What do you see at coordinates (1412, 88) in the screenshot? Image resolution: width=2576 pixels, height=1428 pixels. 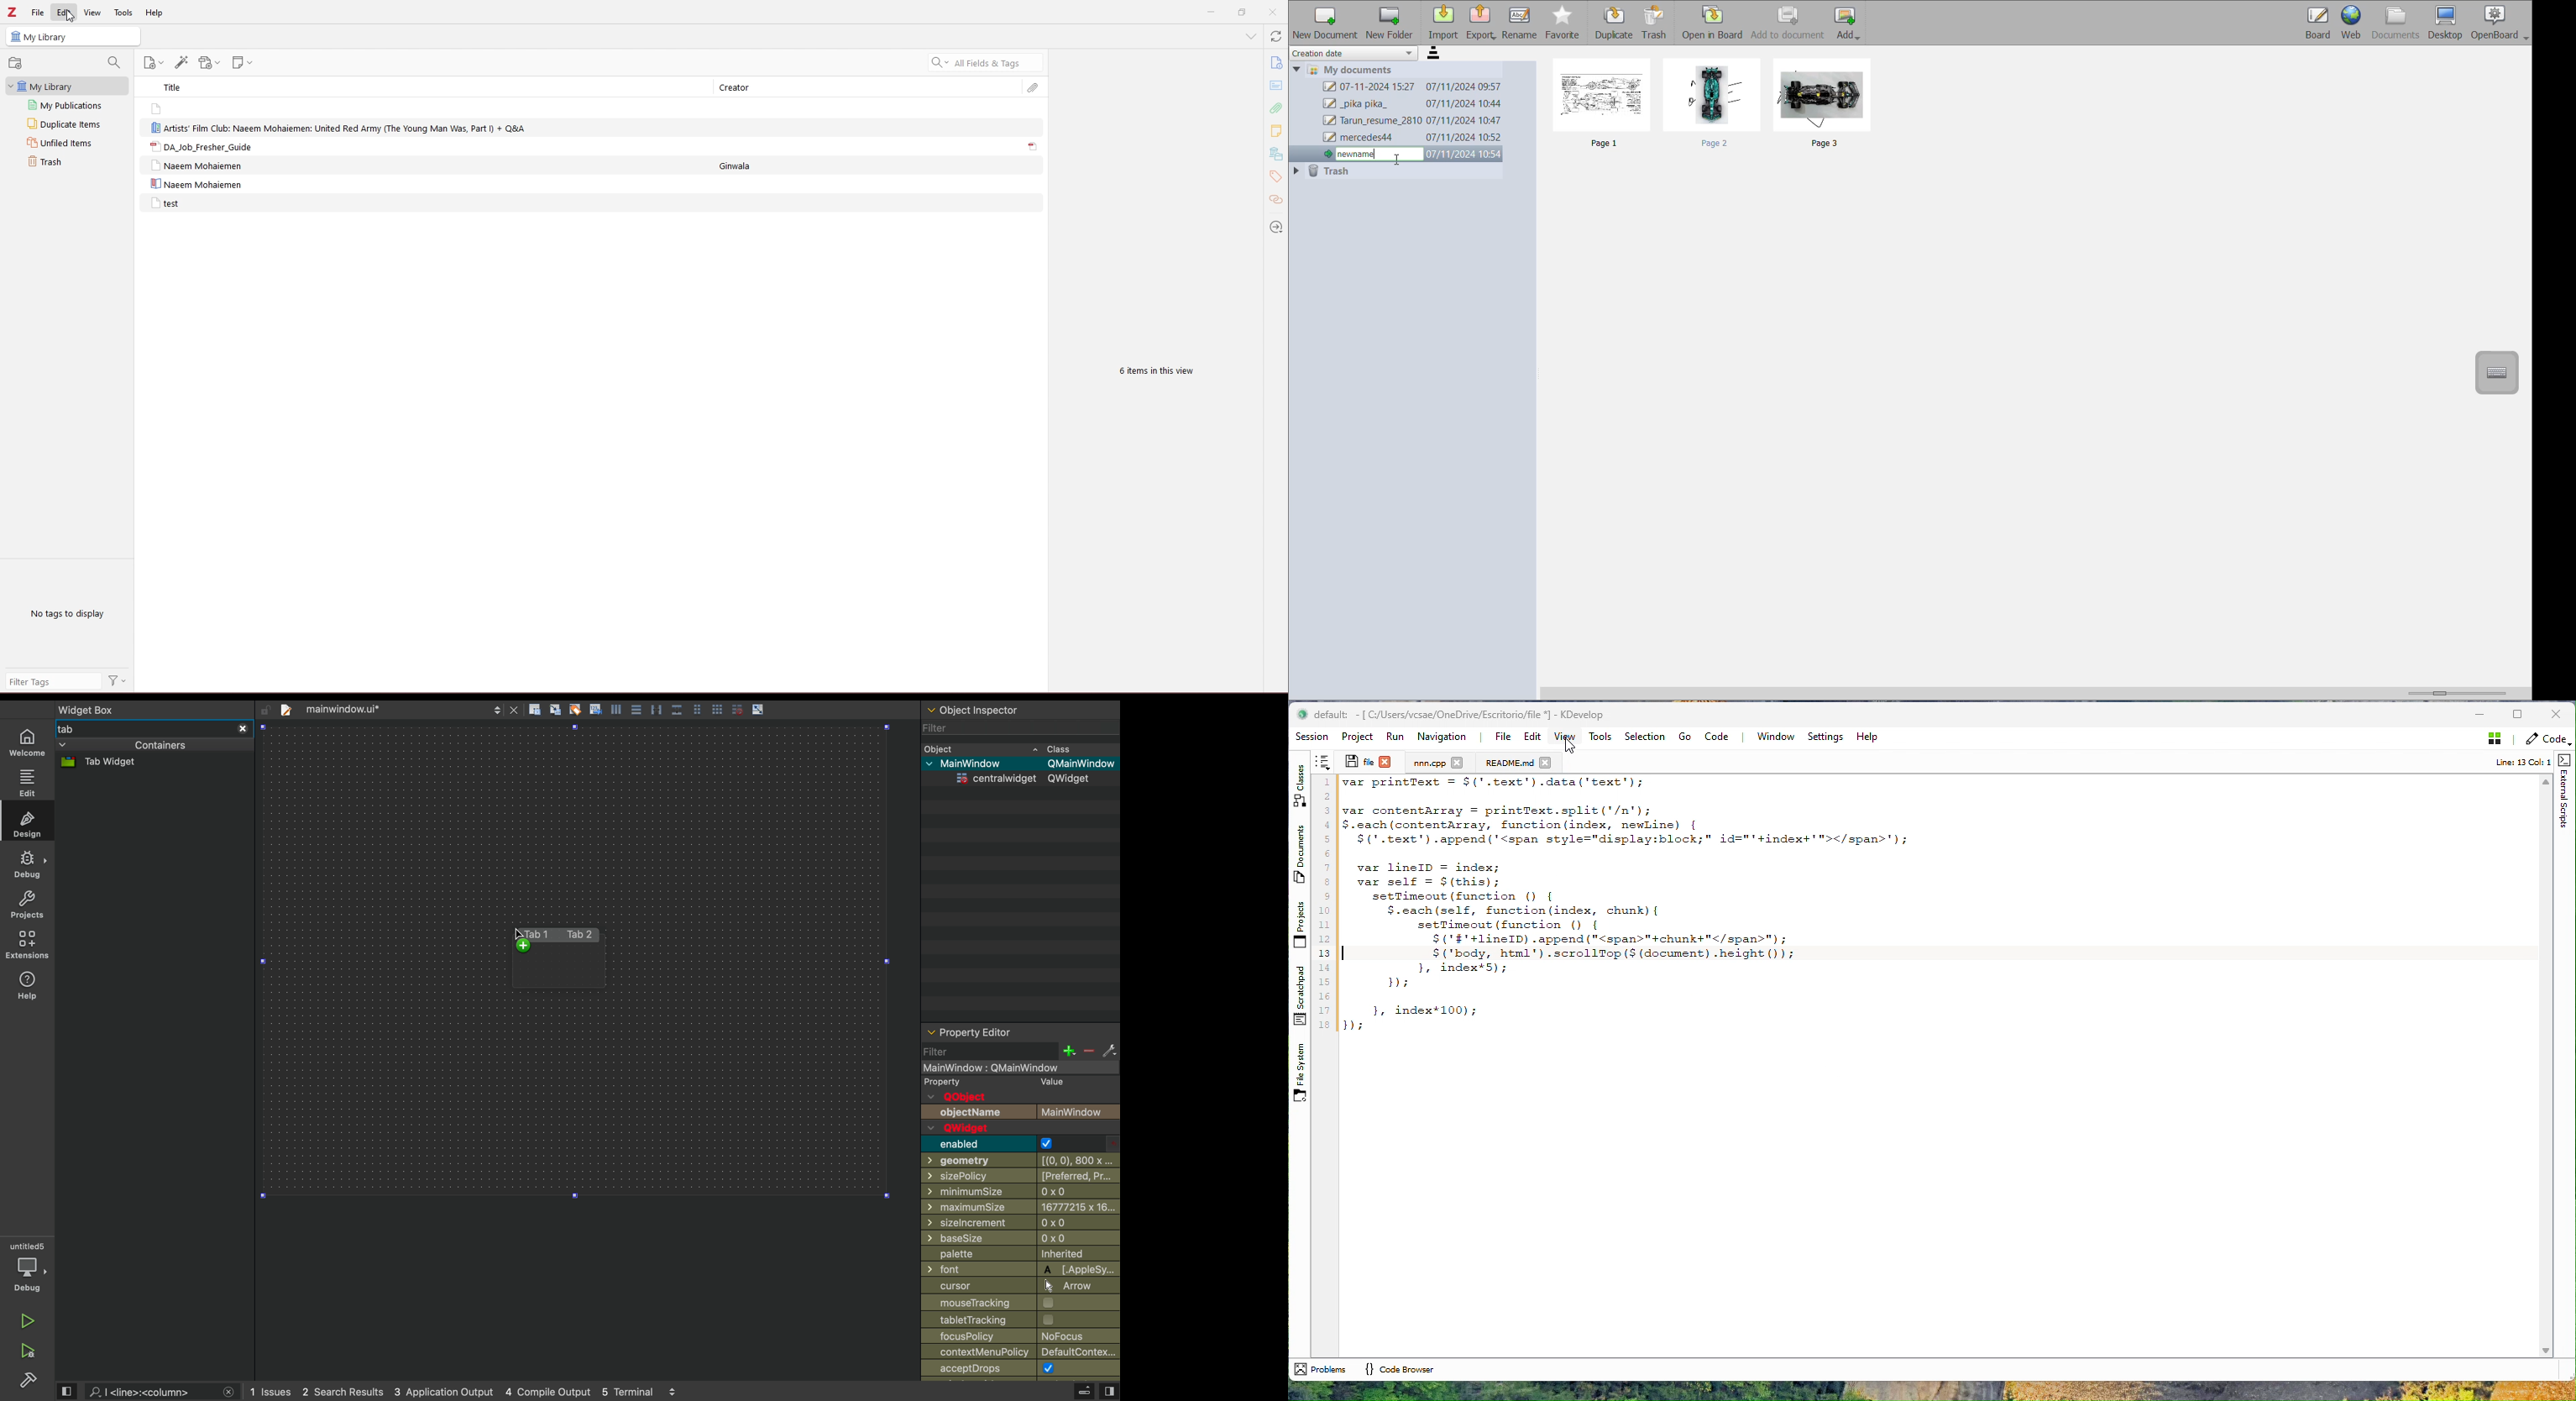 I see `07-11-2024 15:27 07/11/2024 09:57` at bounding box center [1412, 88].